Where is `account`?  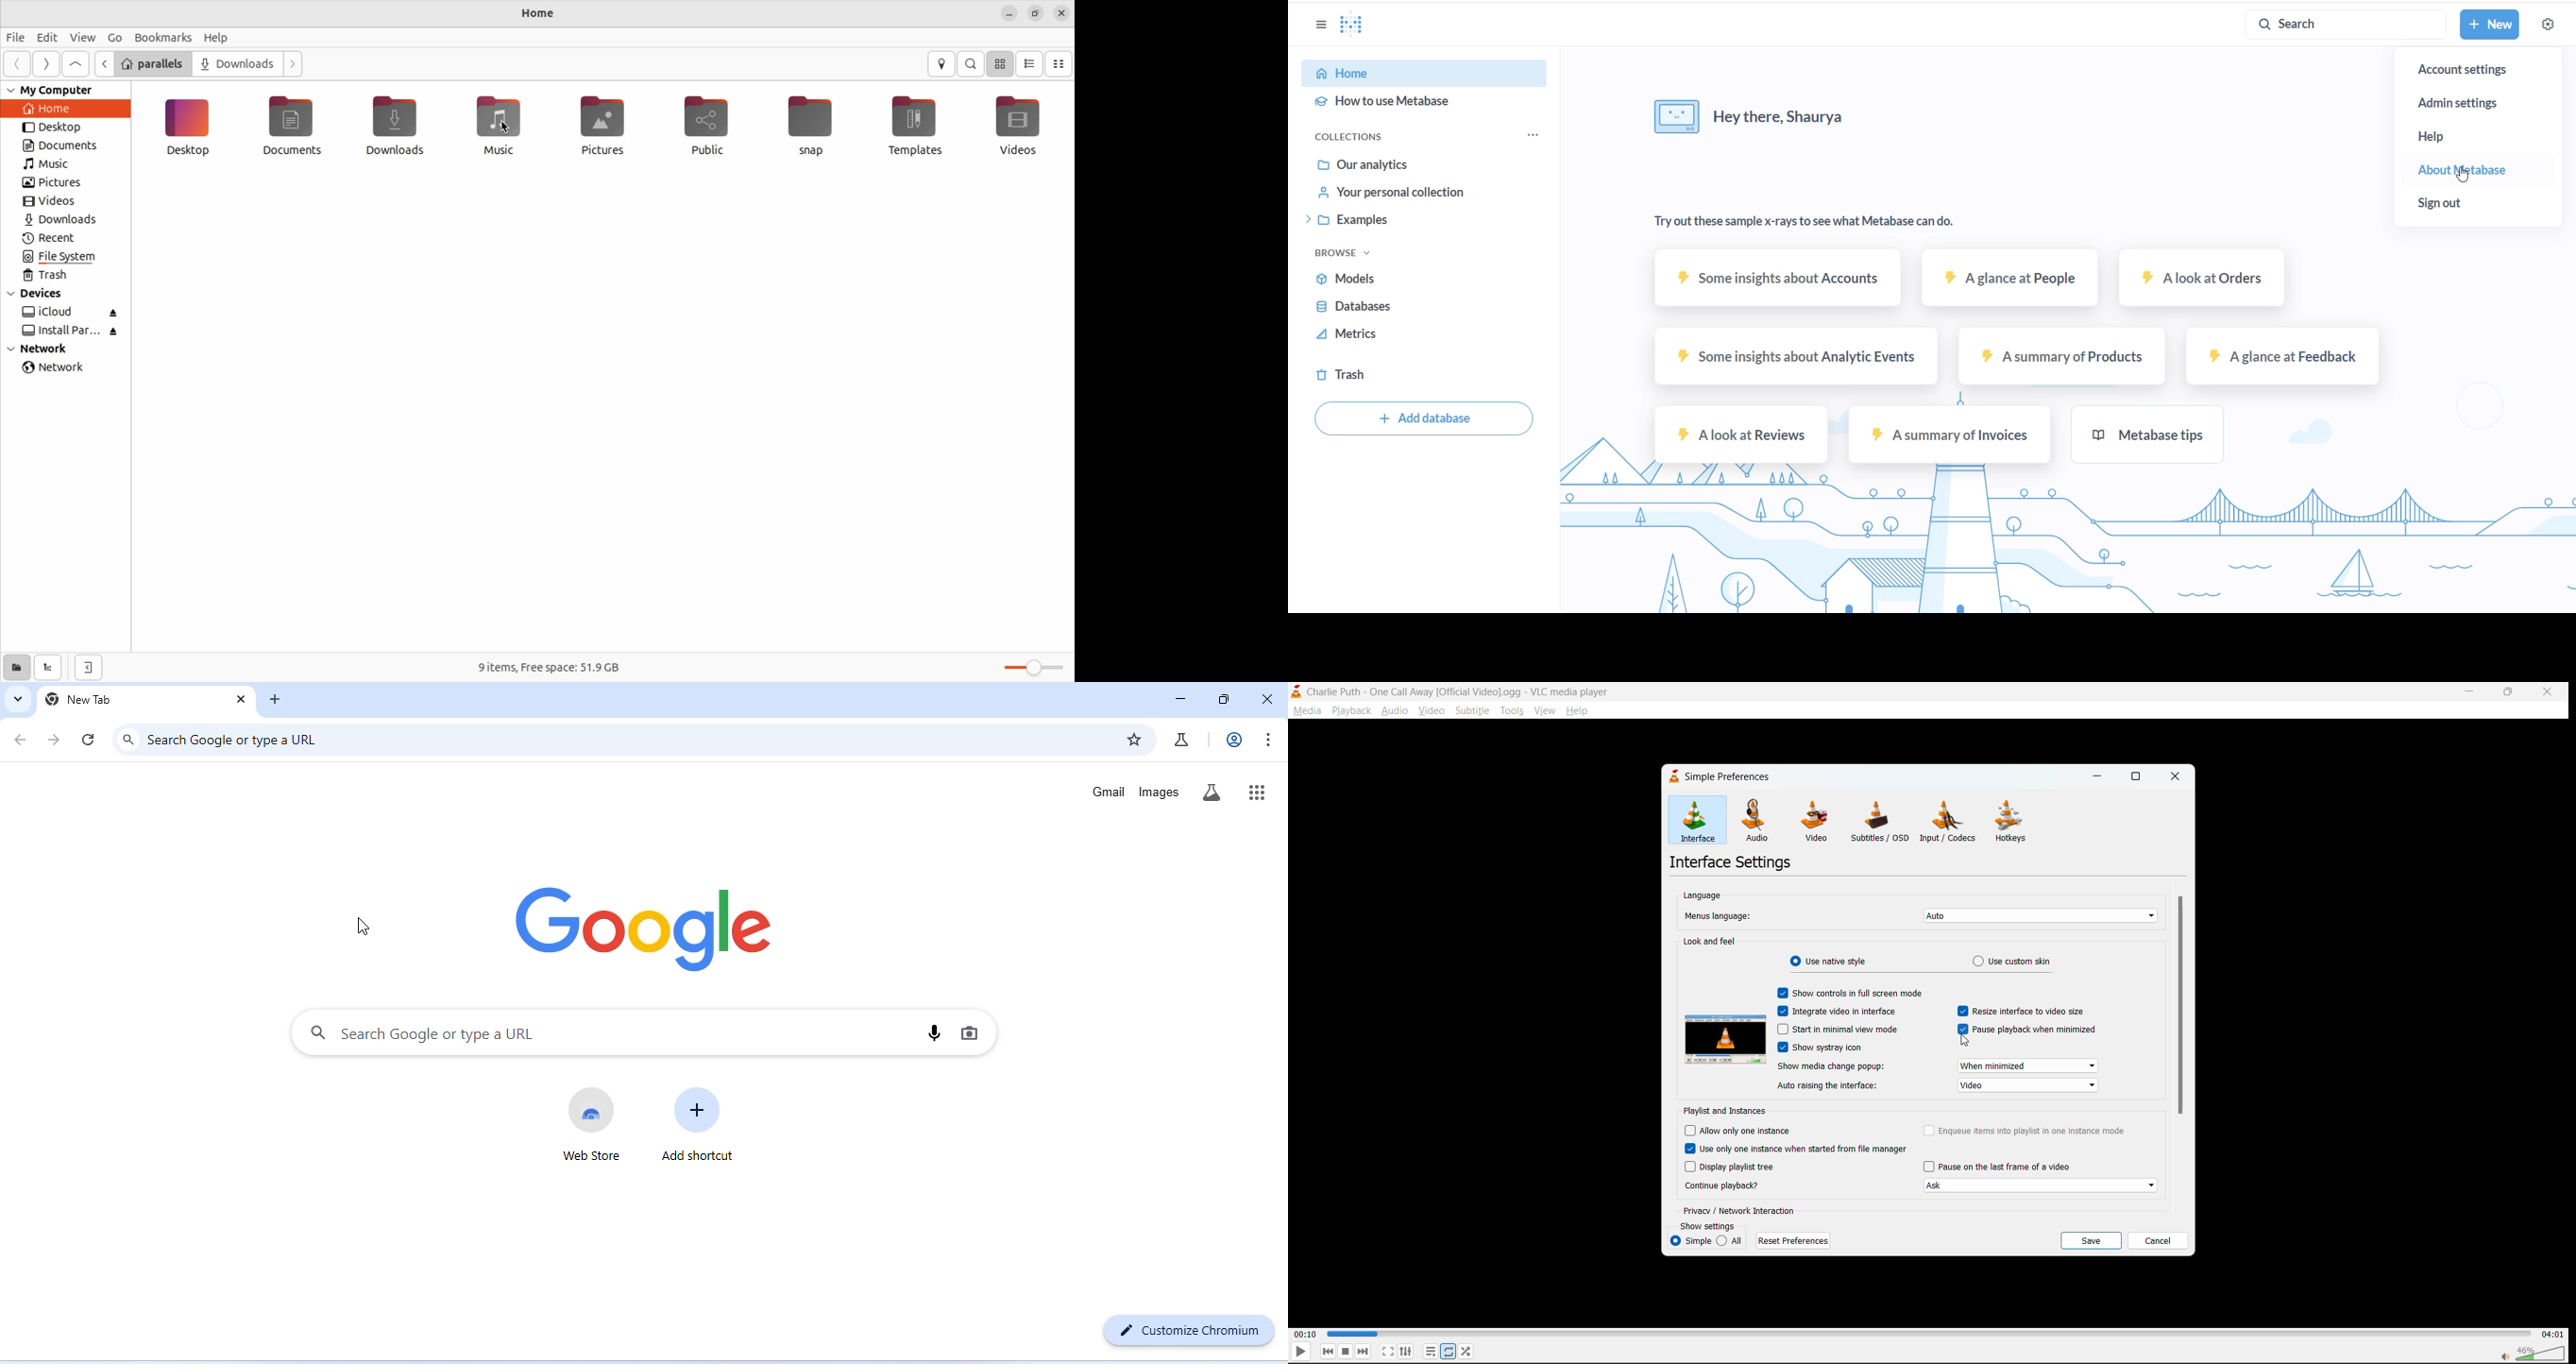 account is located at coordinates (1231, 740).